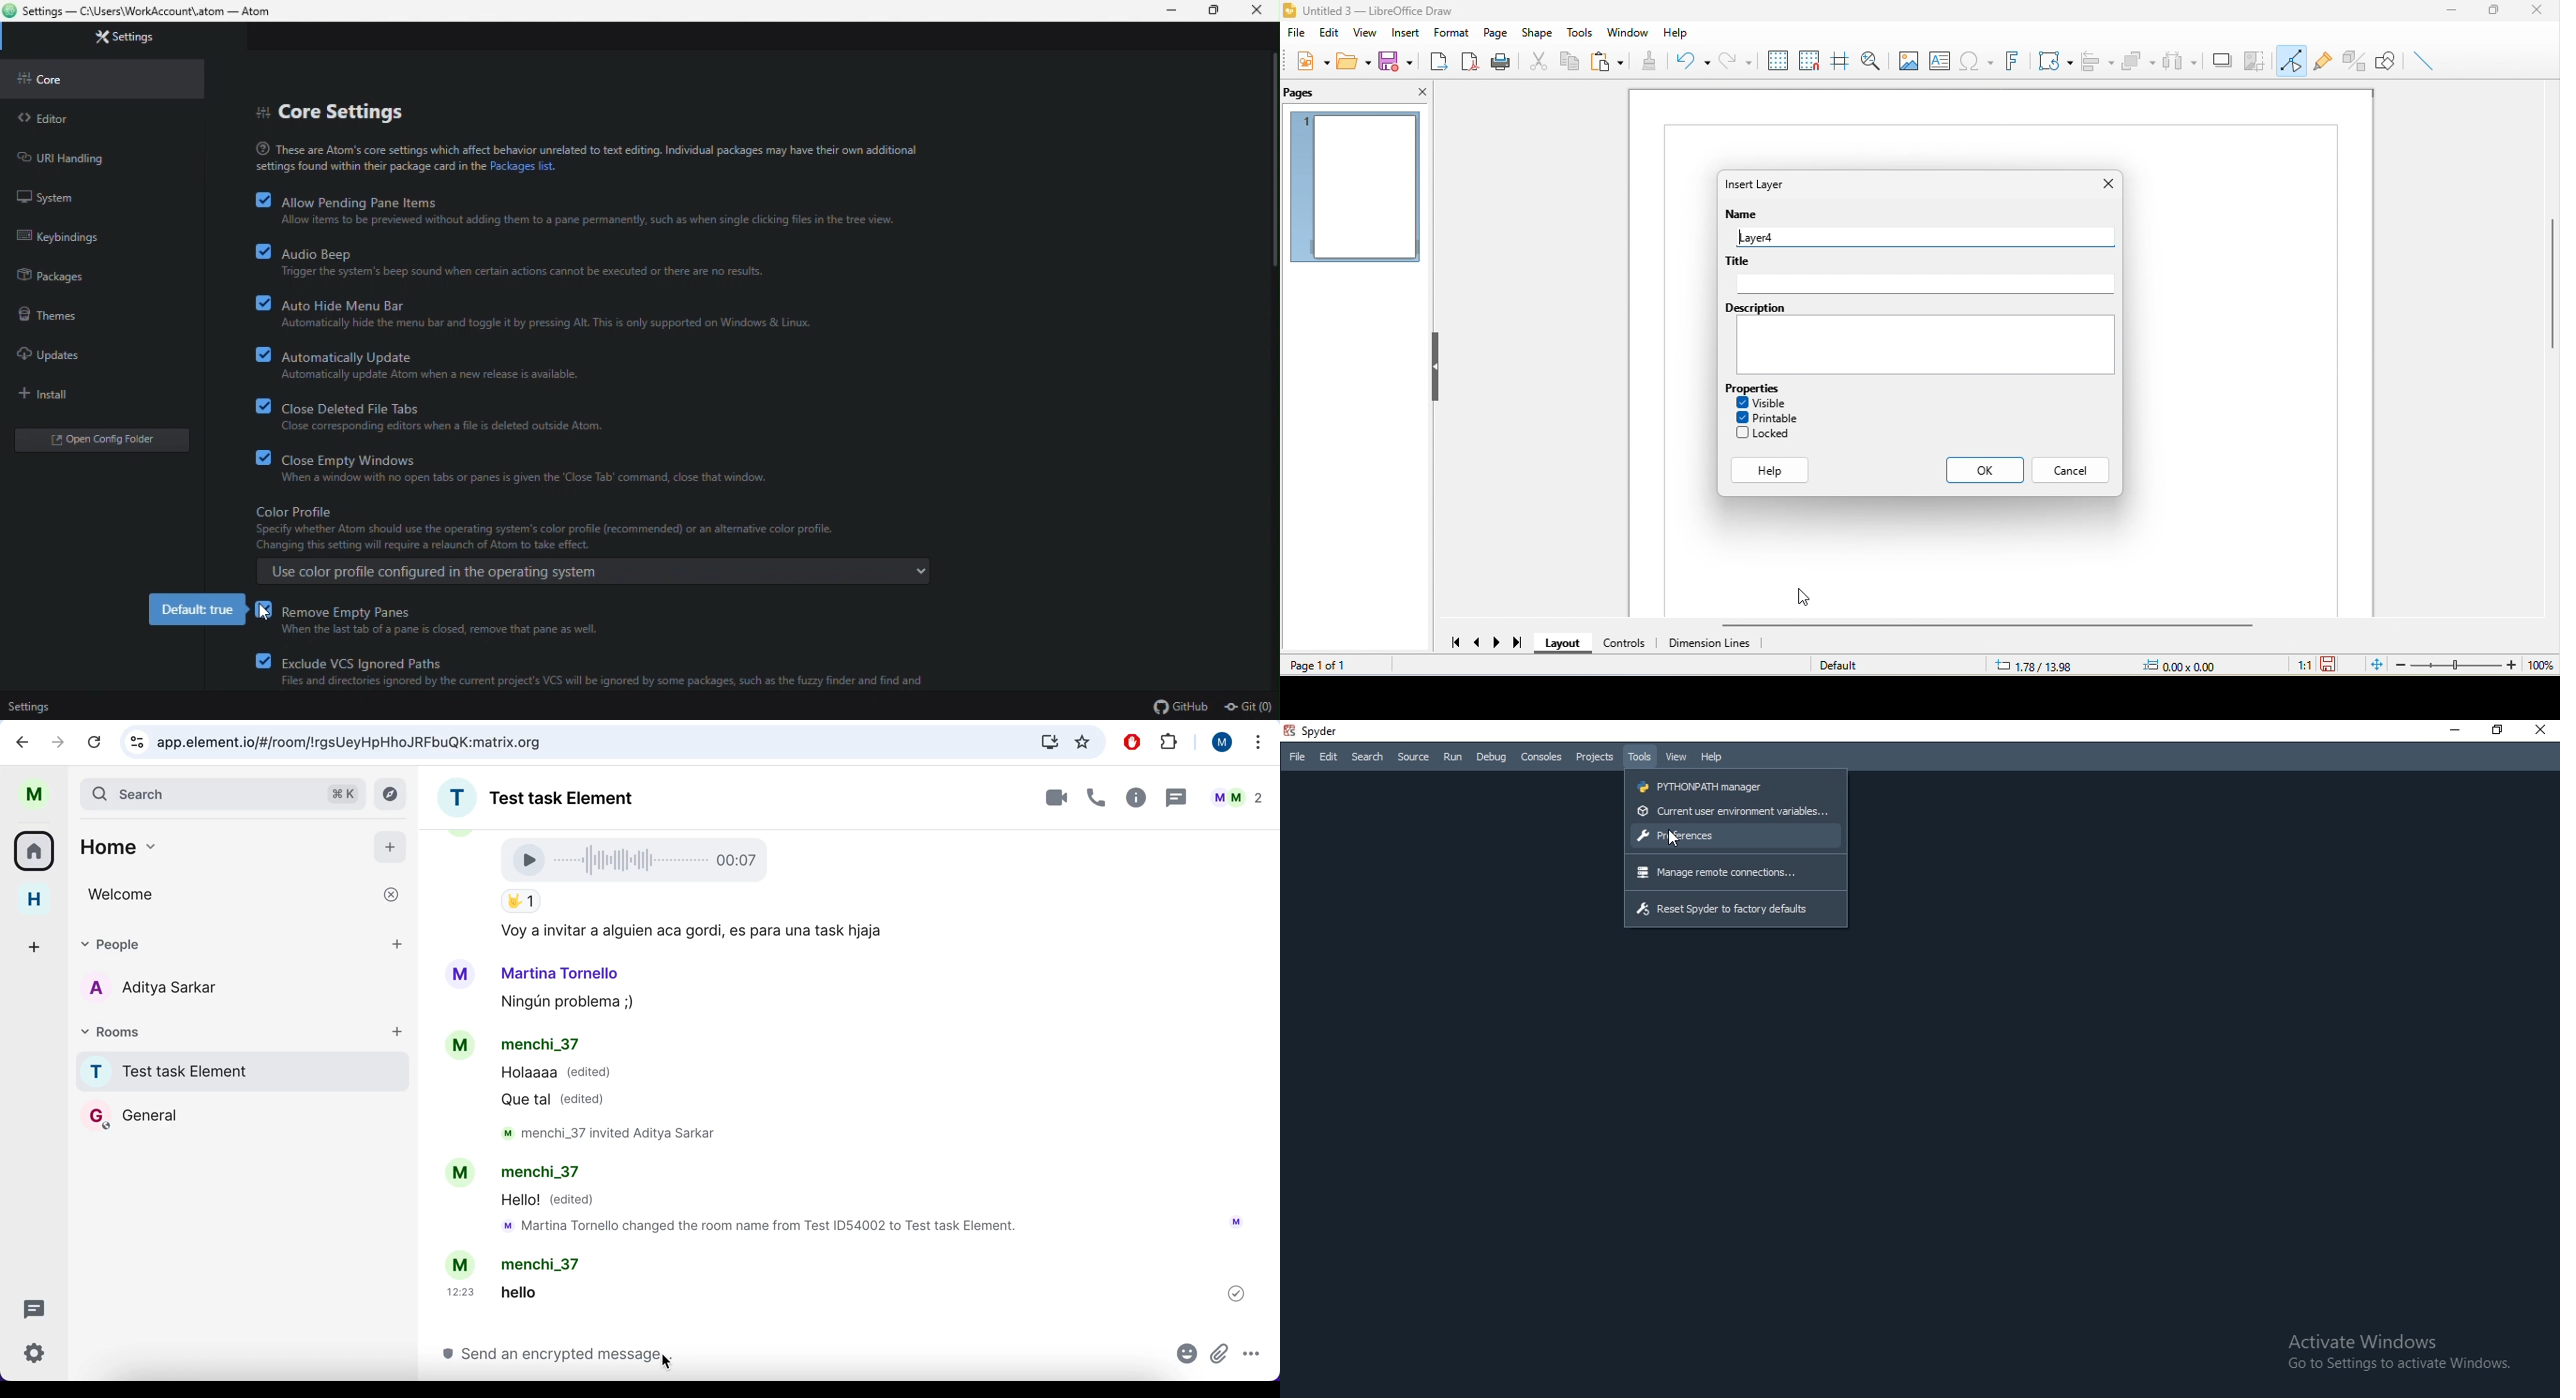 The height and width of the screenshot is (1400, 2576). Describe the element at coordinates (1733, 813) in the screenshot. I see `Current user environment variables` at that location.